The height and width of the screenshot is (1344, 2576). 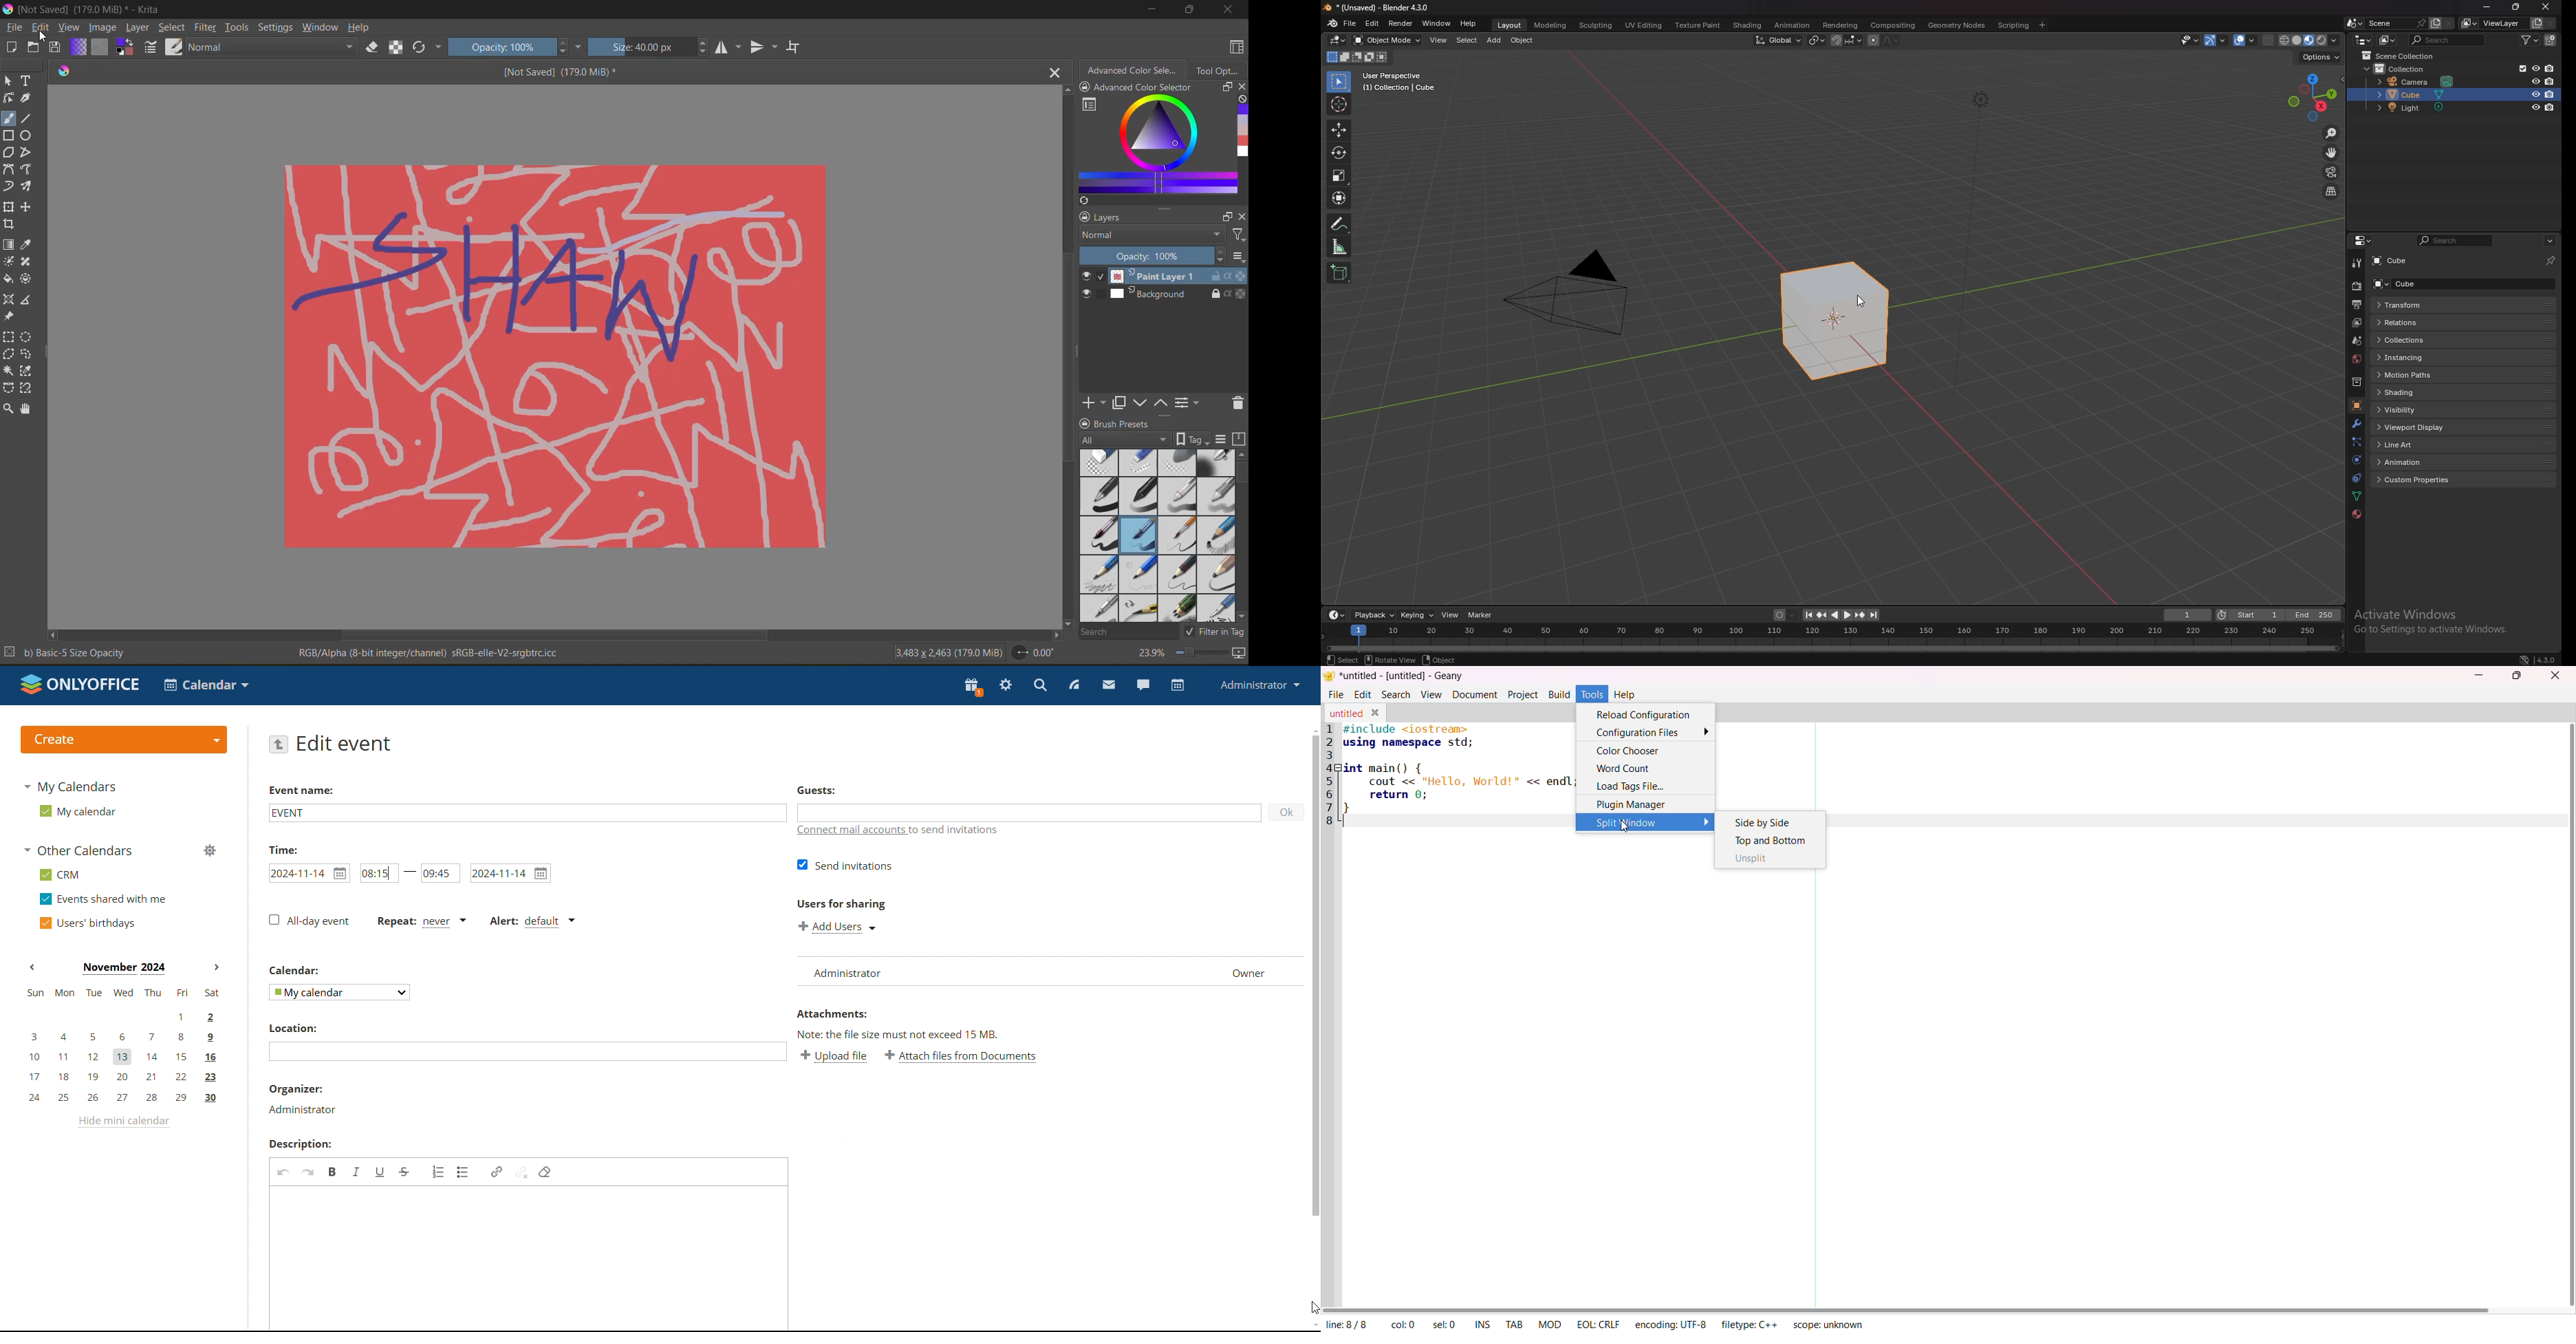 What do you see at coordinates (1480, 615) in the screenshot?
I see `marker` at bounding box center [1480, 615].